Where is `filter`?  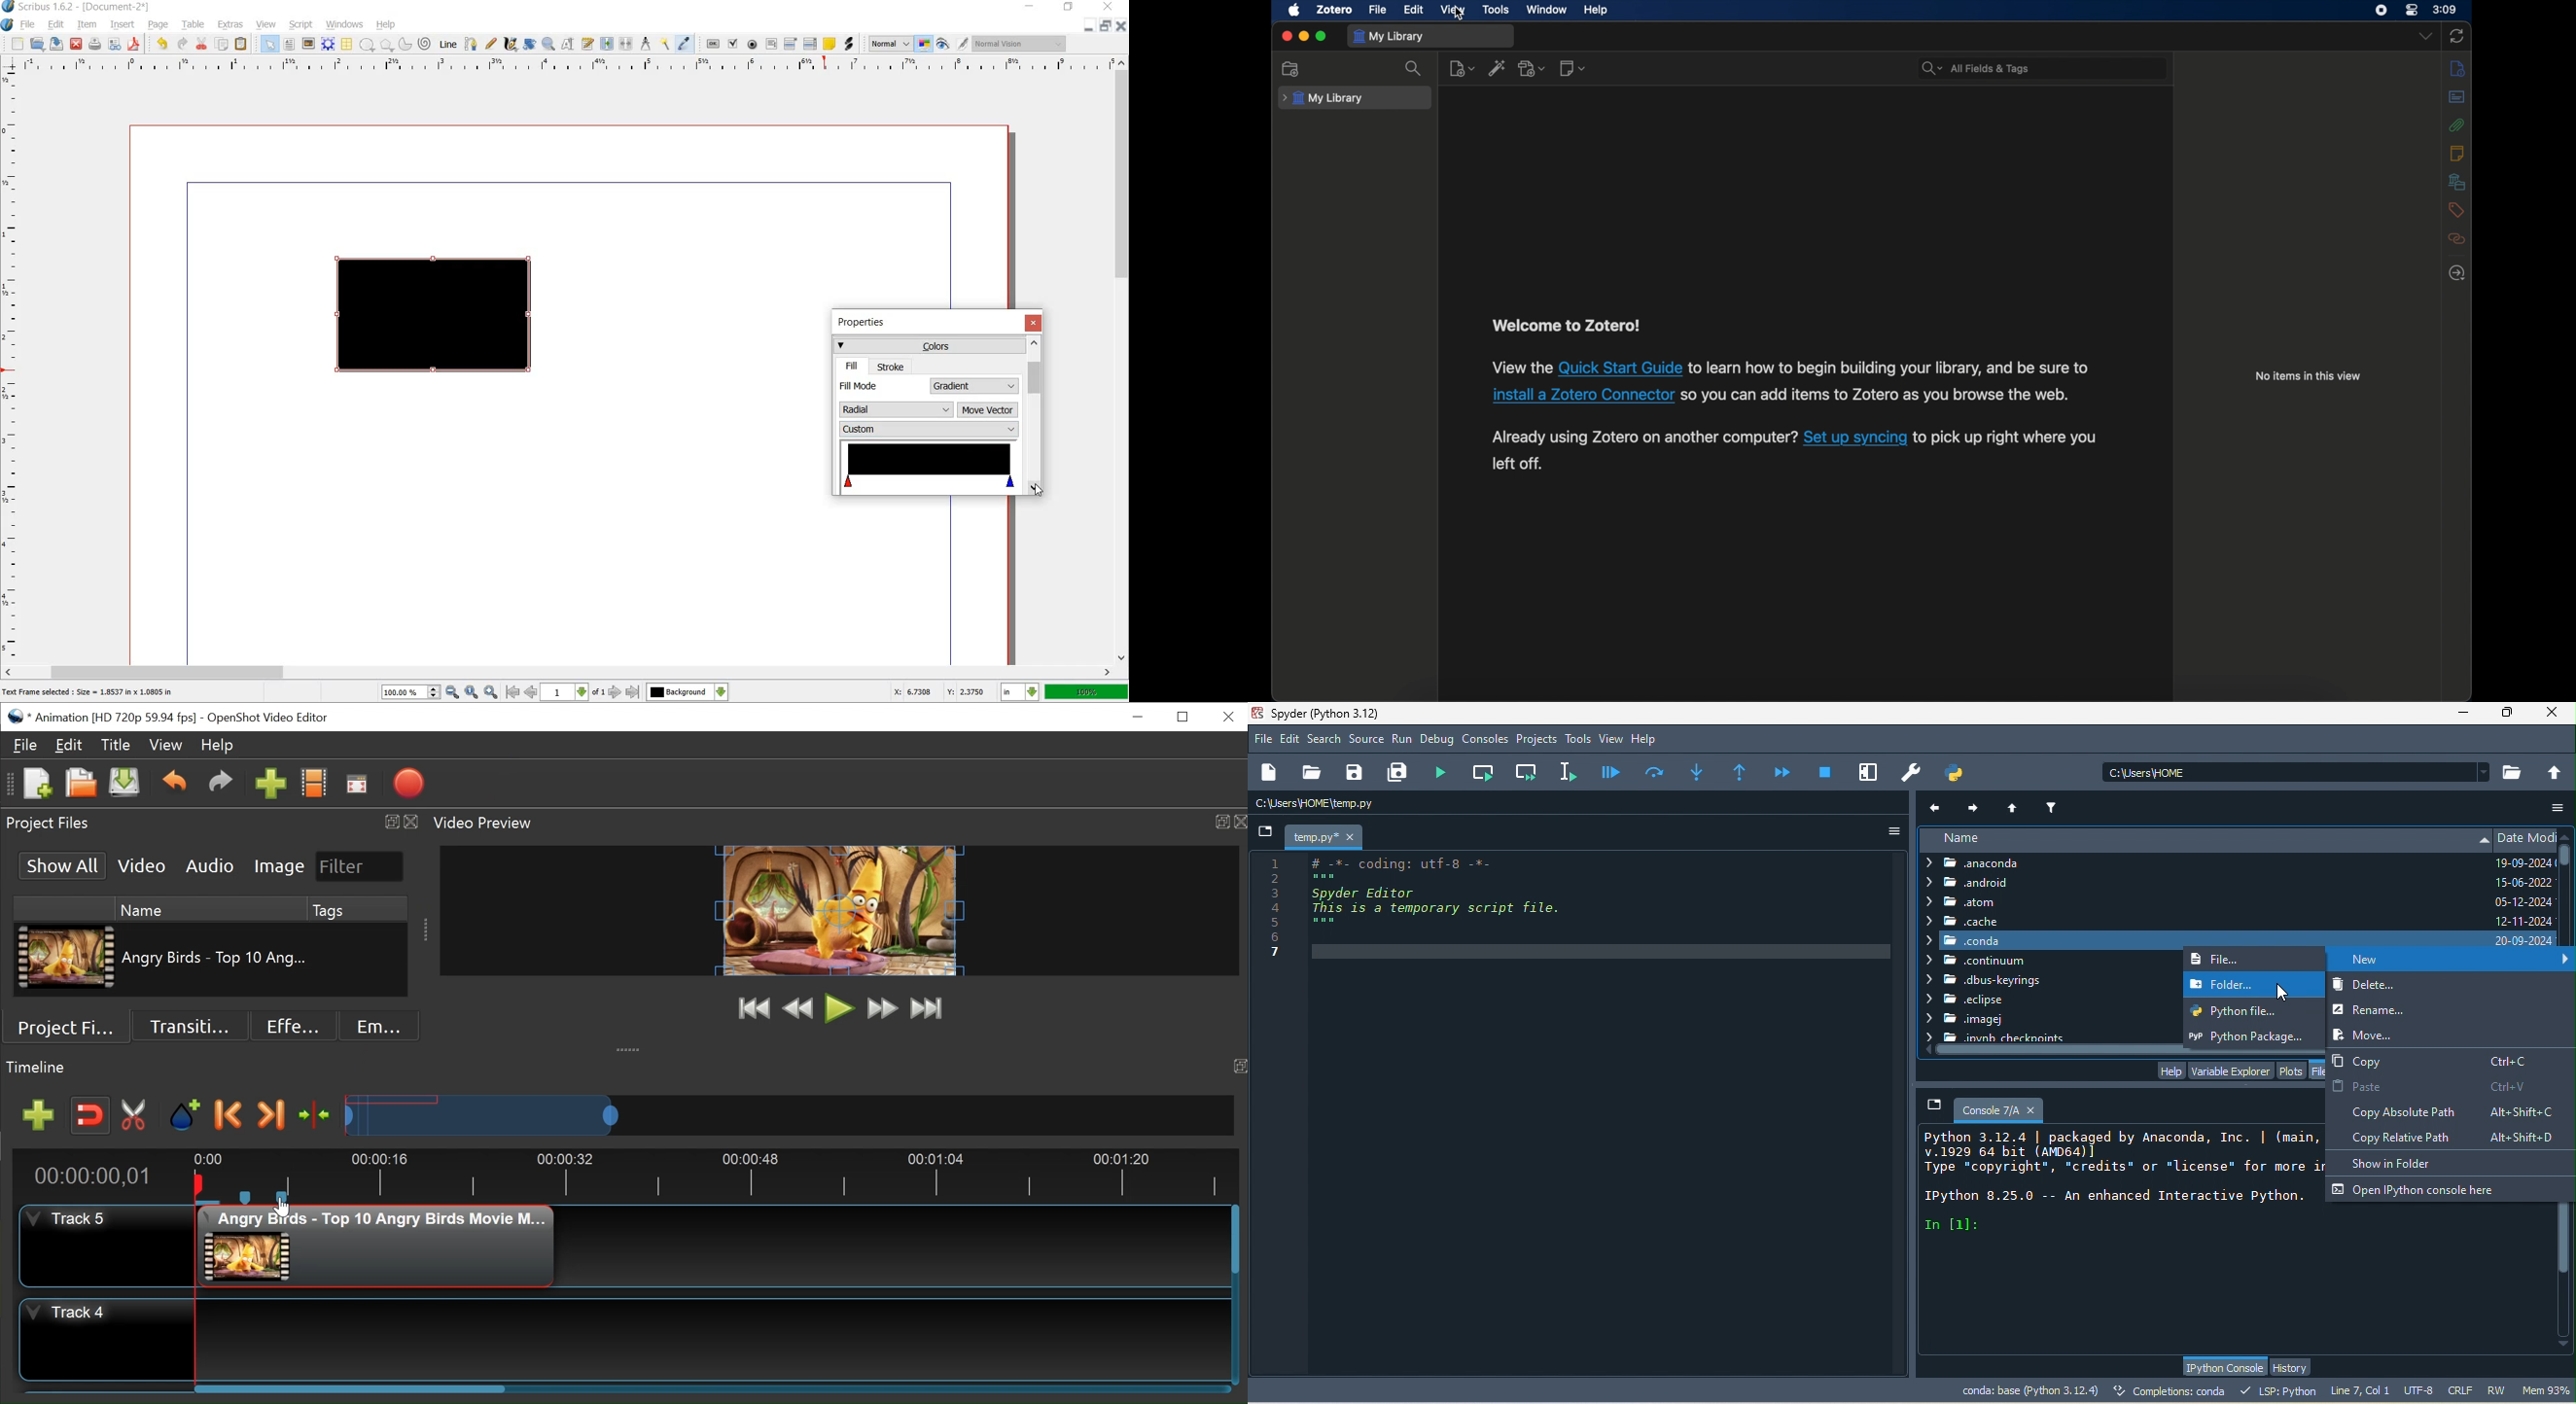 filter is located at coordinates (2054, 805).